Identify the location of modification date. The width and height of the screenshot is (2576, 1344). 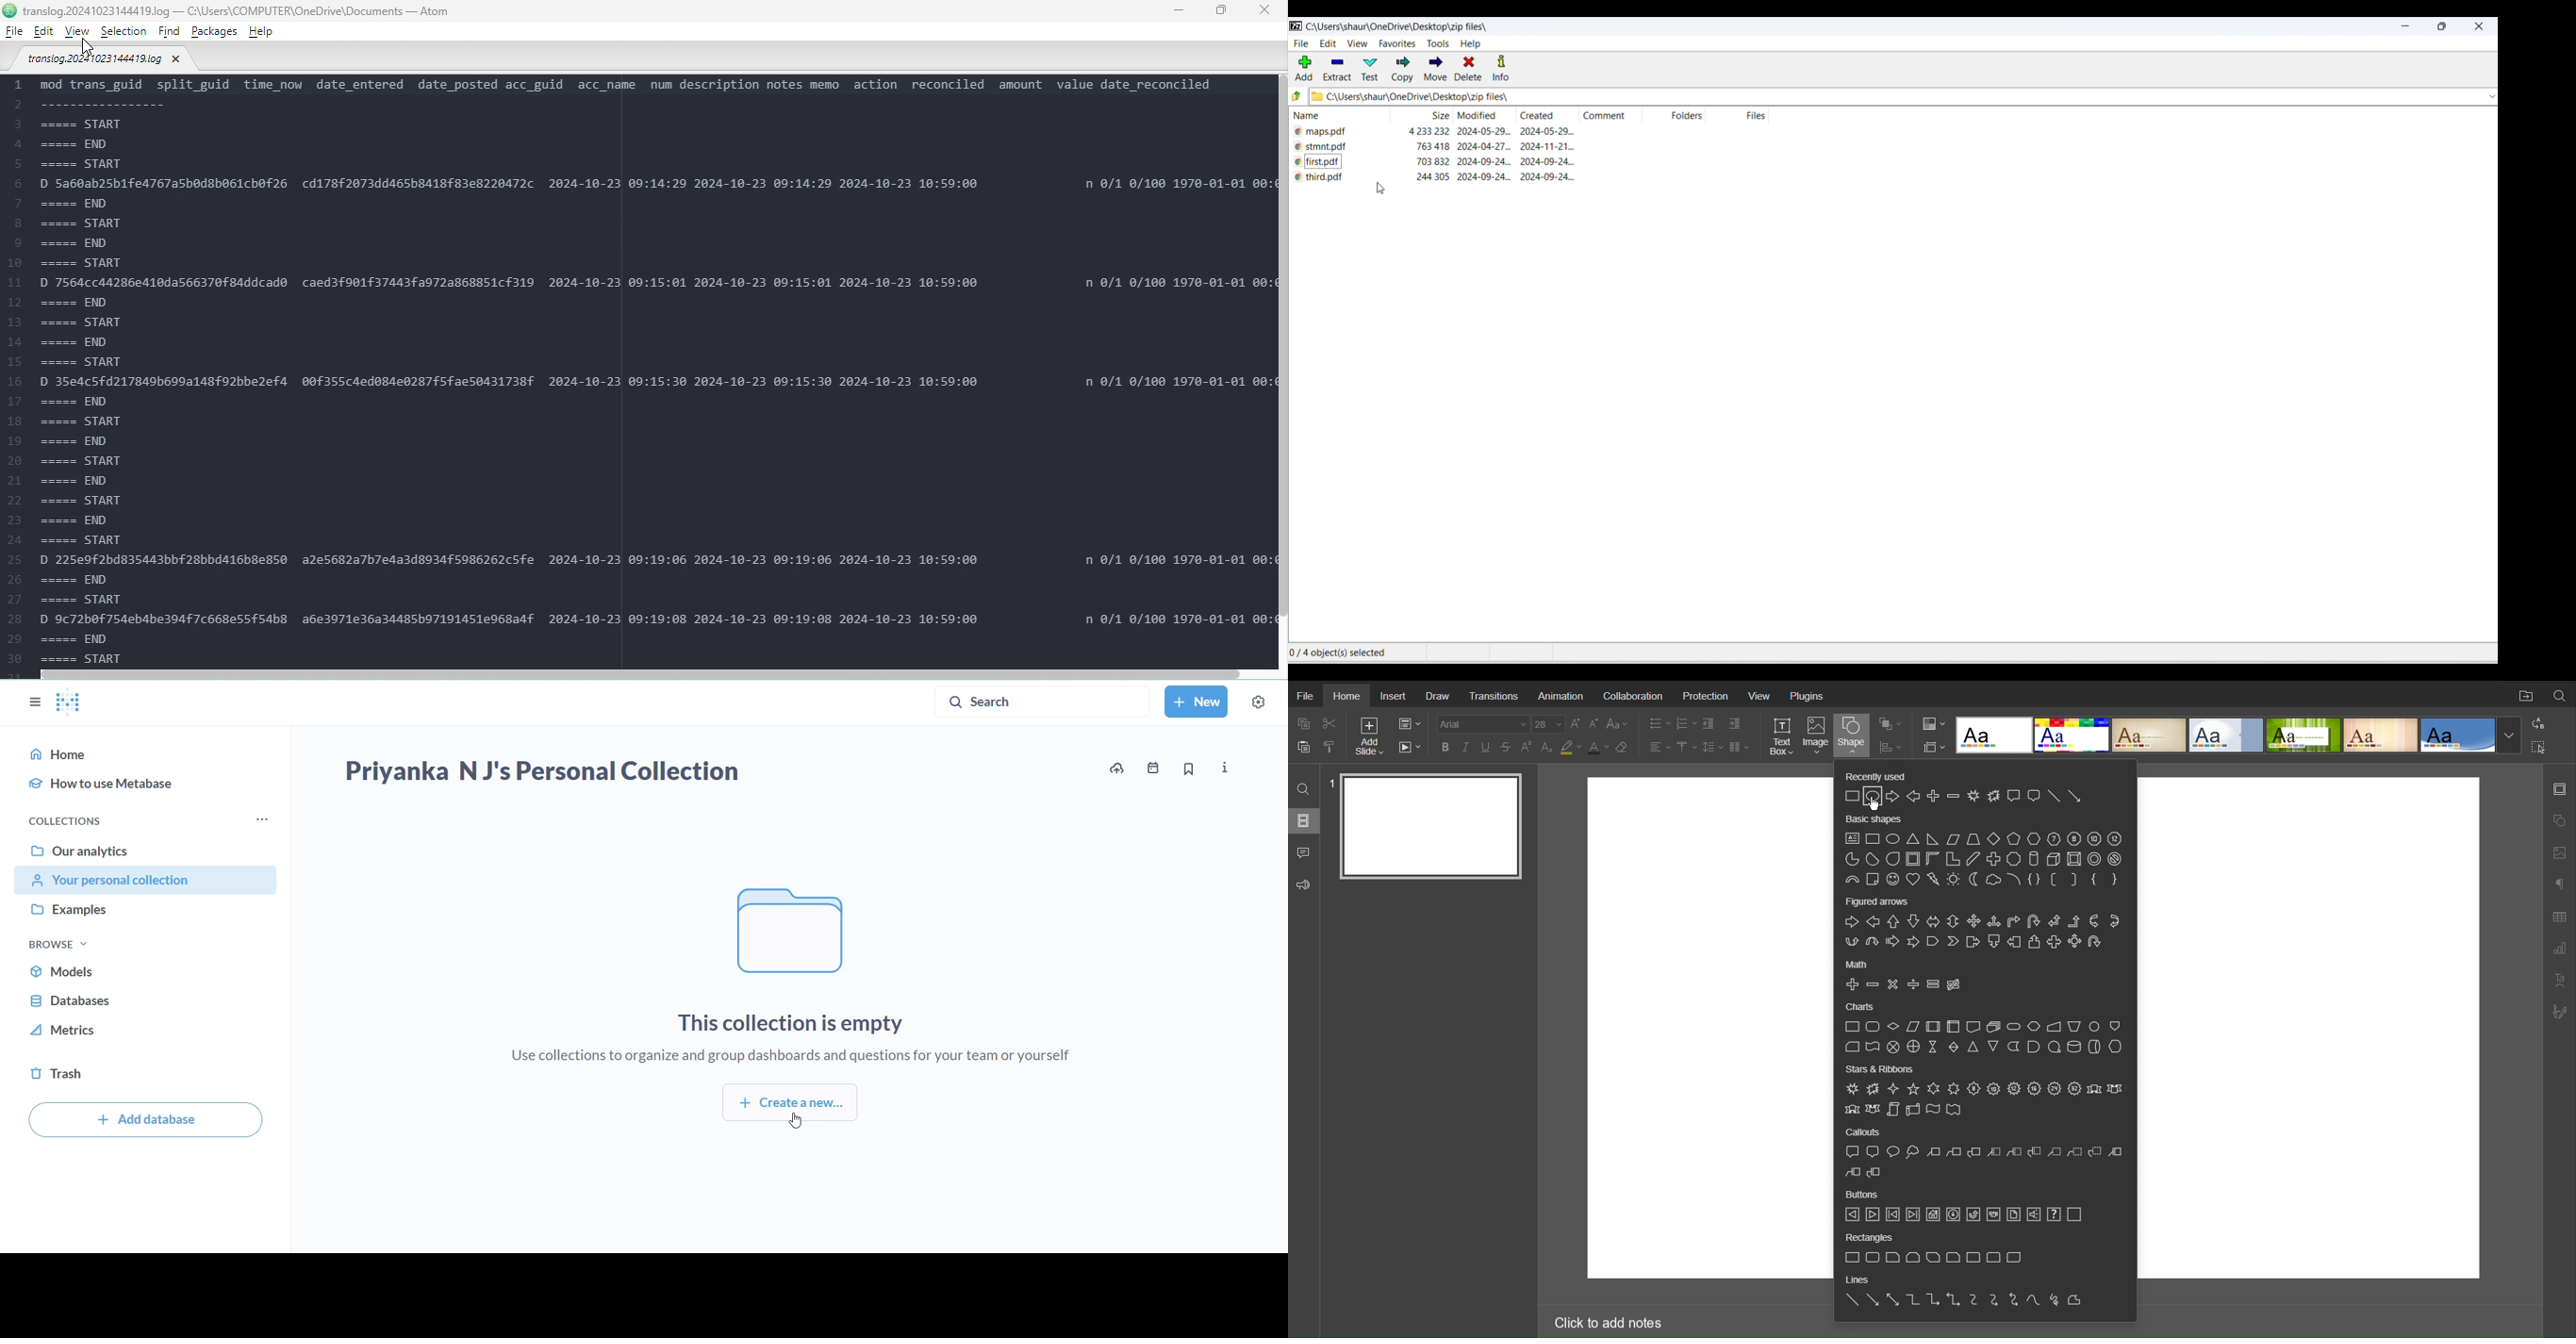
(1484, 132).